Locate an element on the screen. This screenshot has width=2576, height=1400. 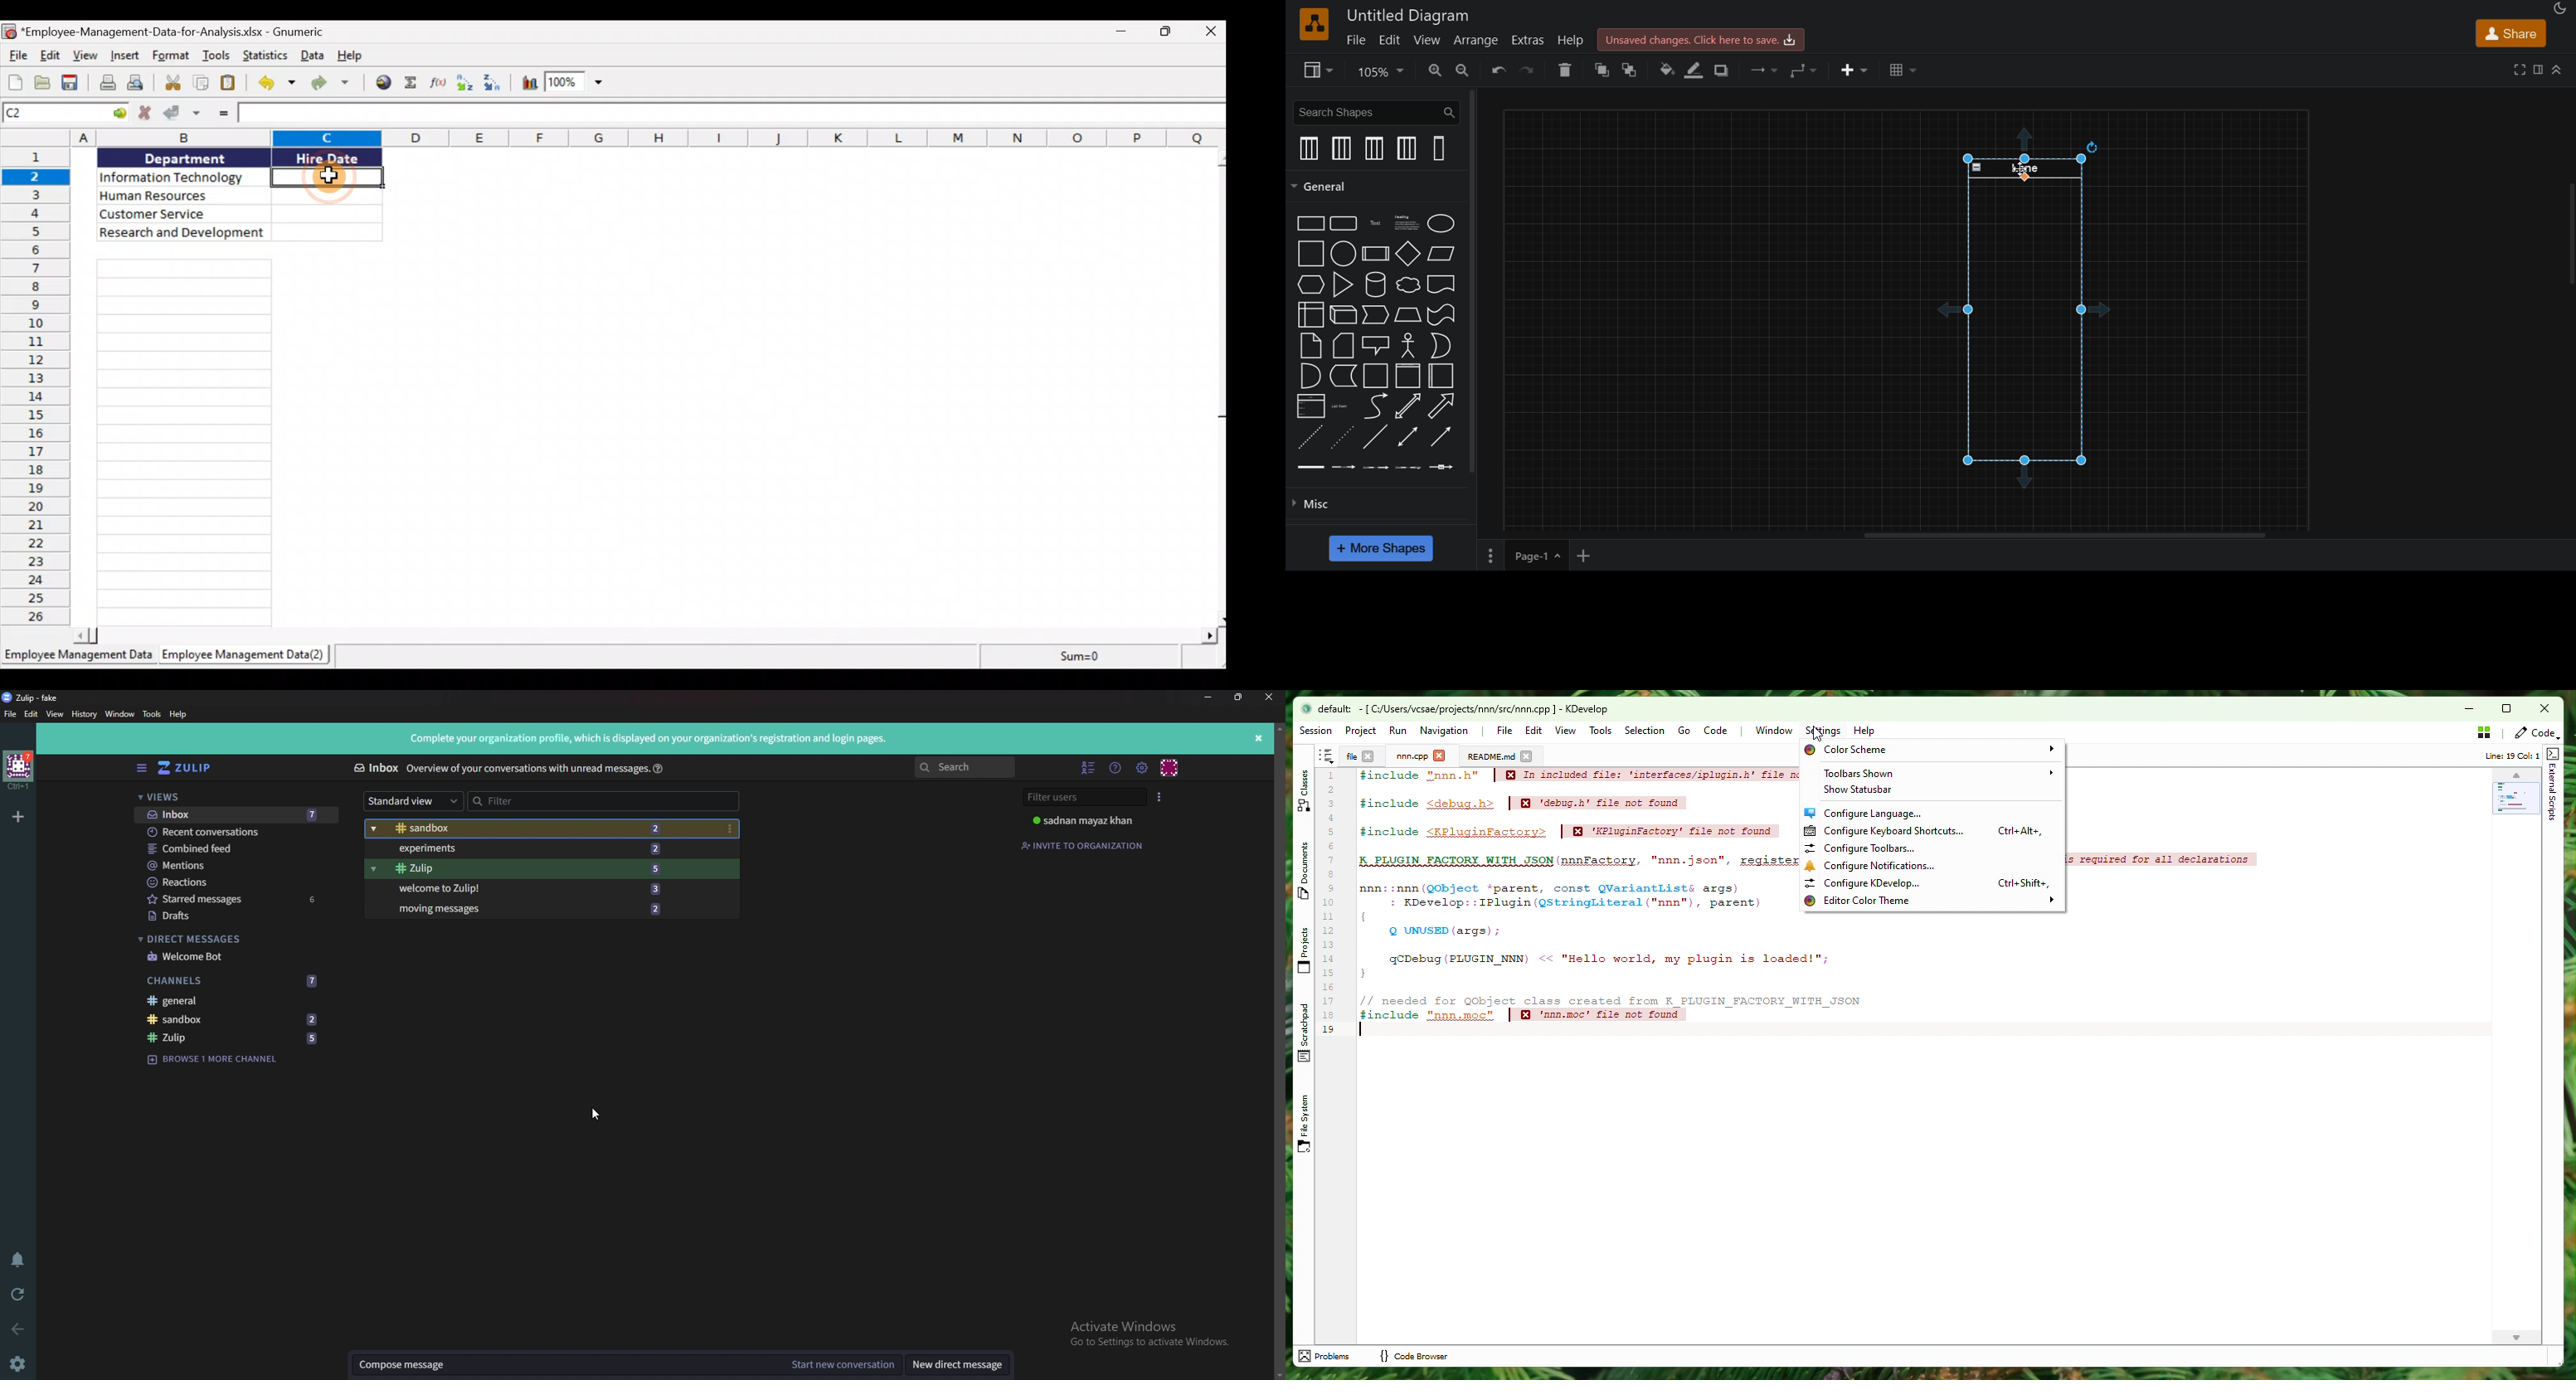
list is located at coordinates (1308, 407).